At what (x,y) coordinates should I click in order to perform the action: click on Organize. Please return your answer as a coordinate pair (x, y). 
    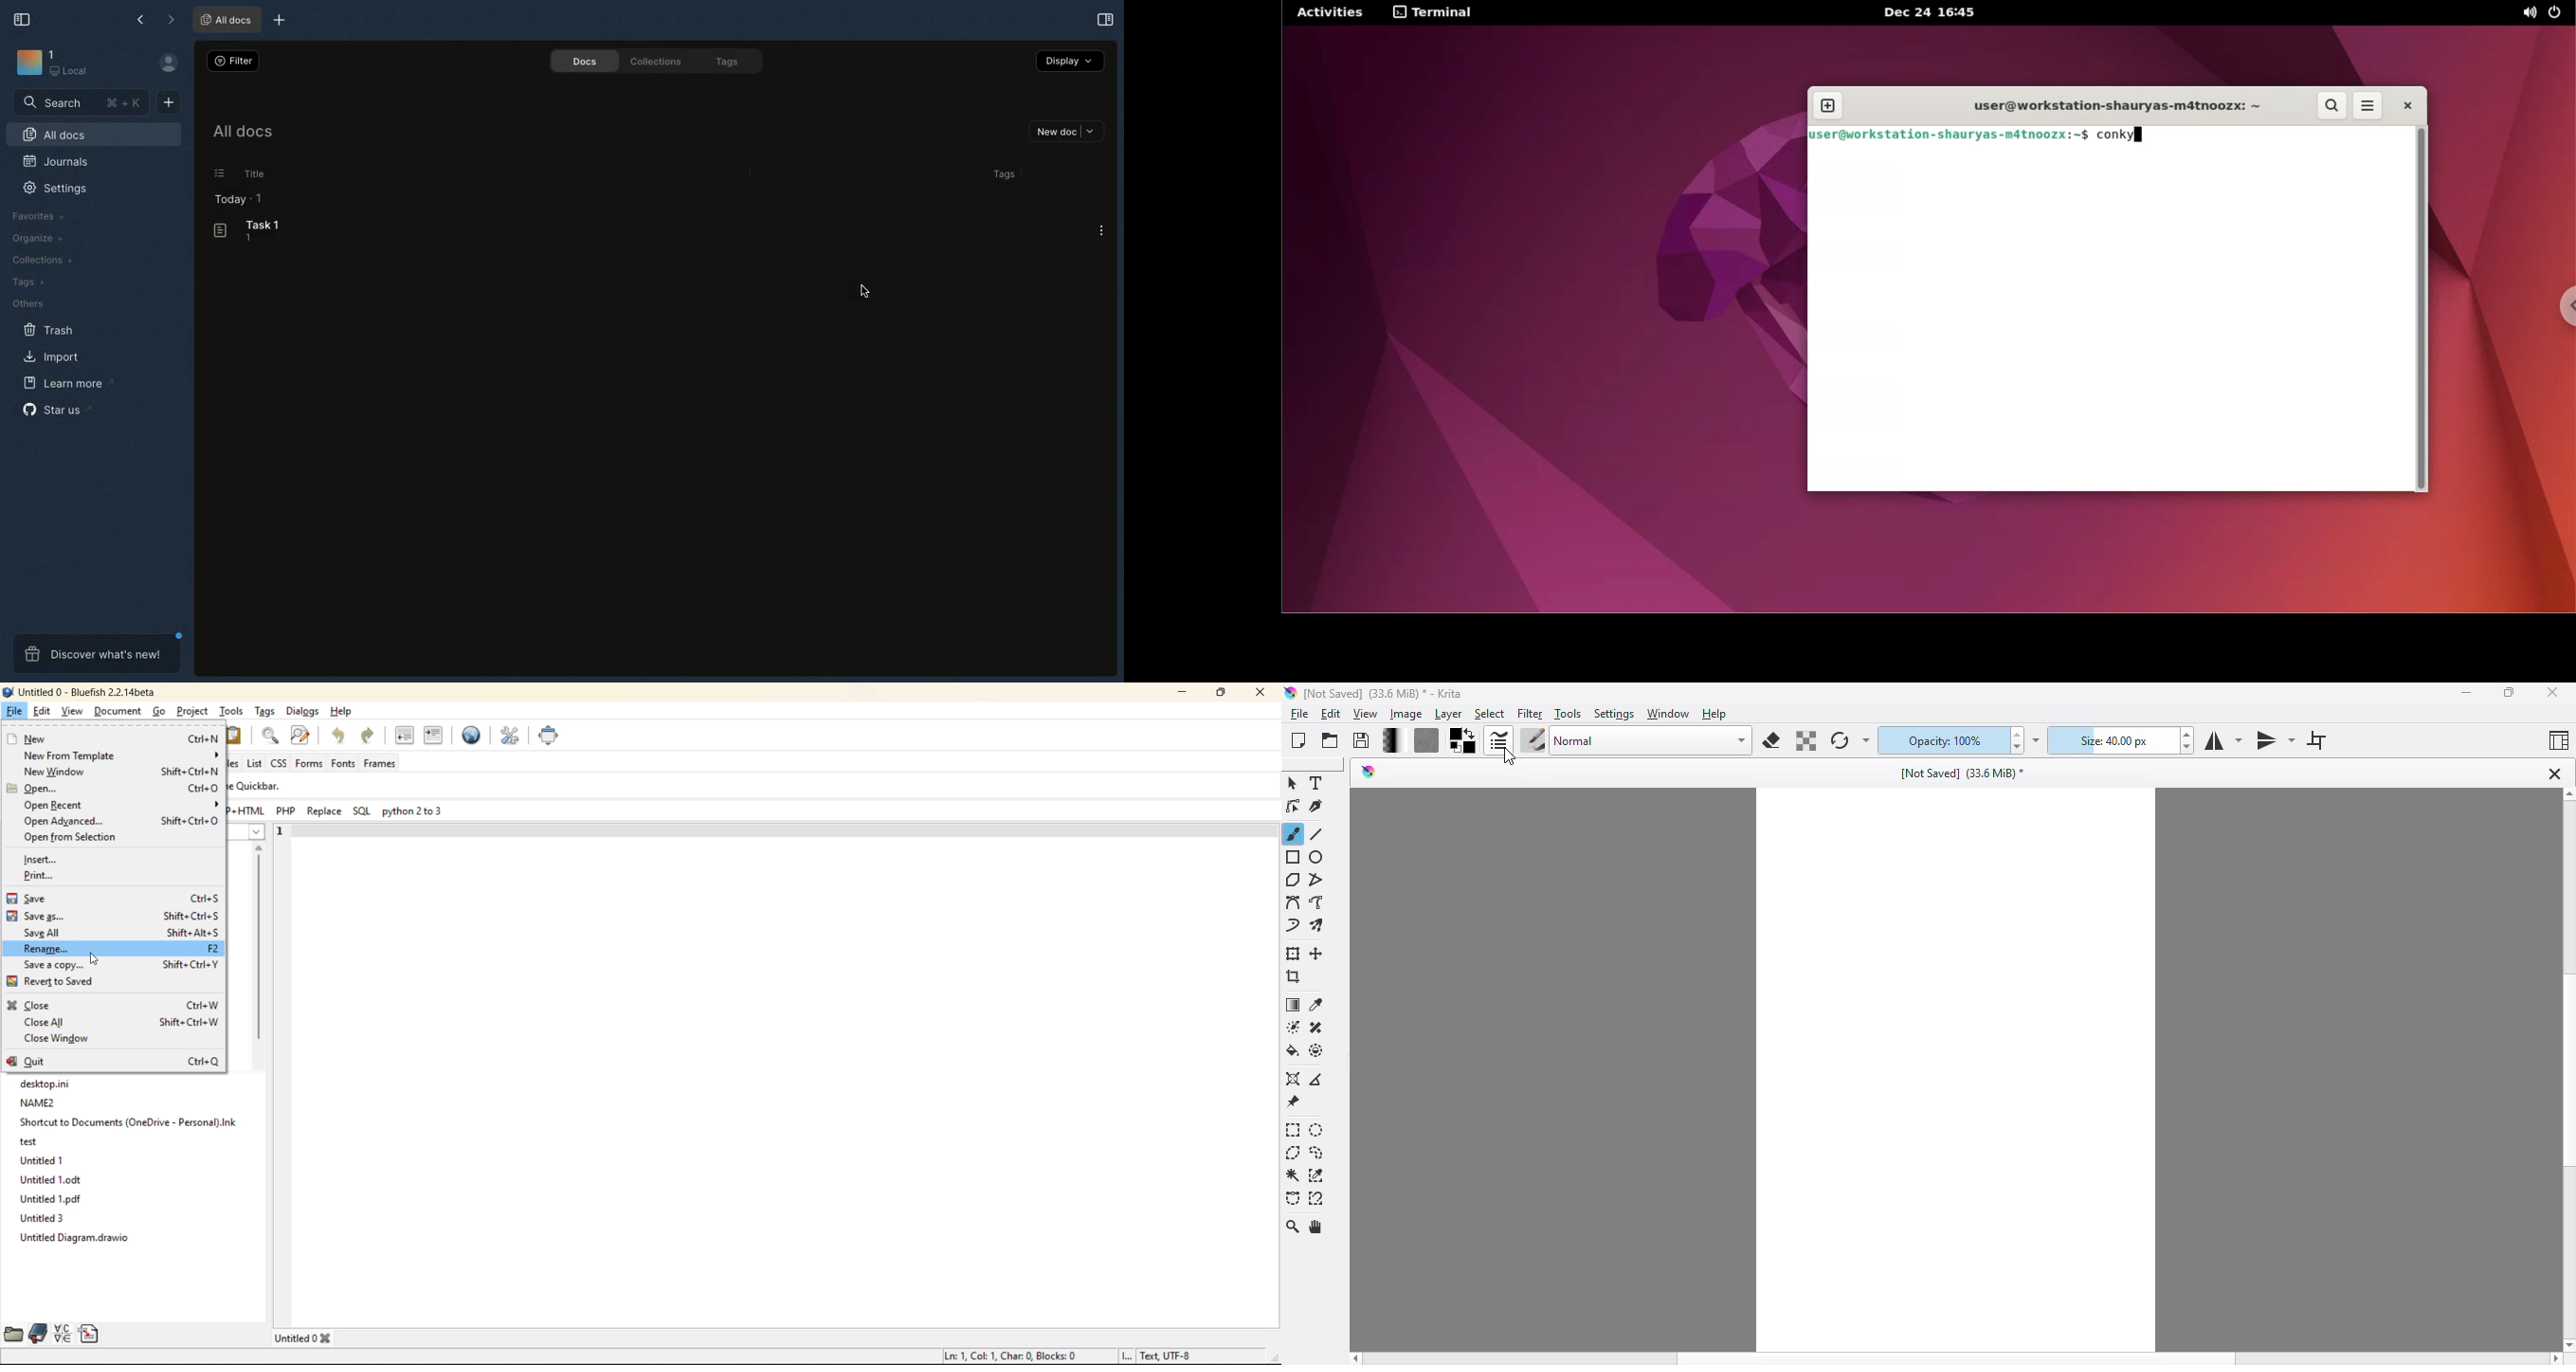
    Looking at the image, I should click on (38, 239).